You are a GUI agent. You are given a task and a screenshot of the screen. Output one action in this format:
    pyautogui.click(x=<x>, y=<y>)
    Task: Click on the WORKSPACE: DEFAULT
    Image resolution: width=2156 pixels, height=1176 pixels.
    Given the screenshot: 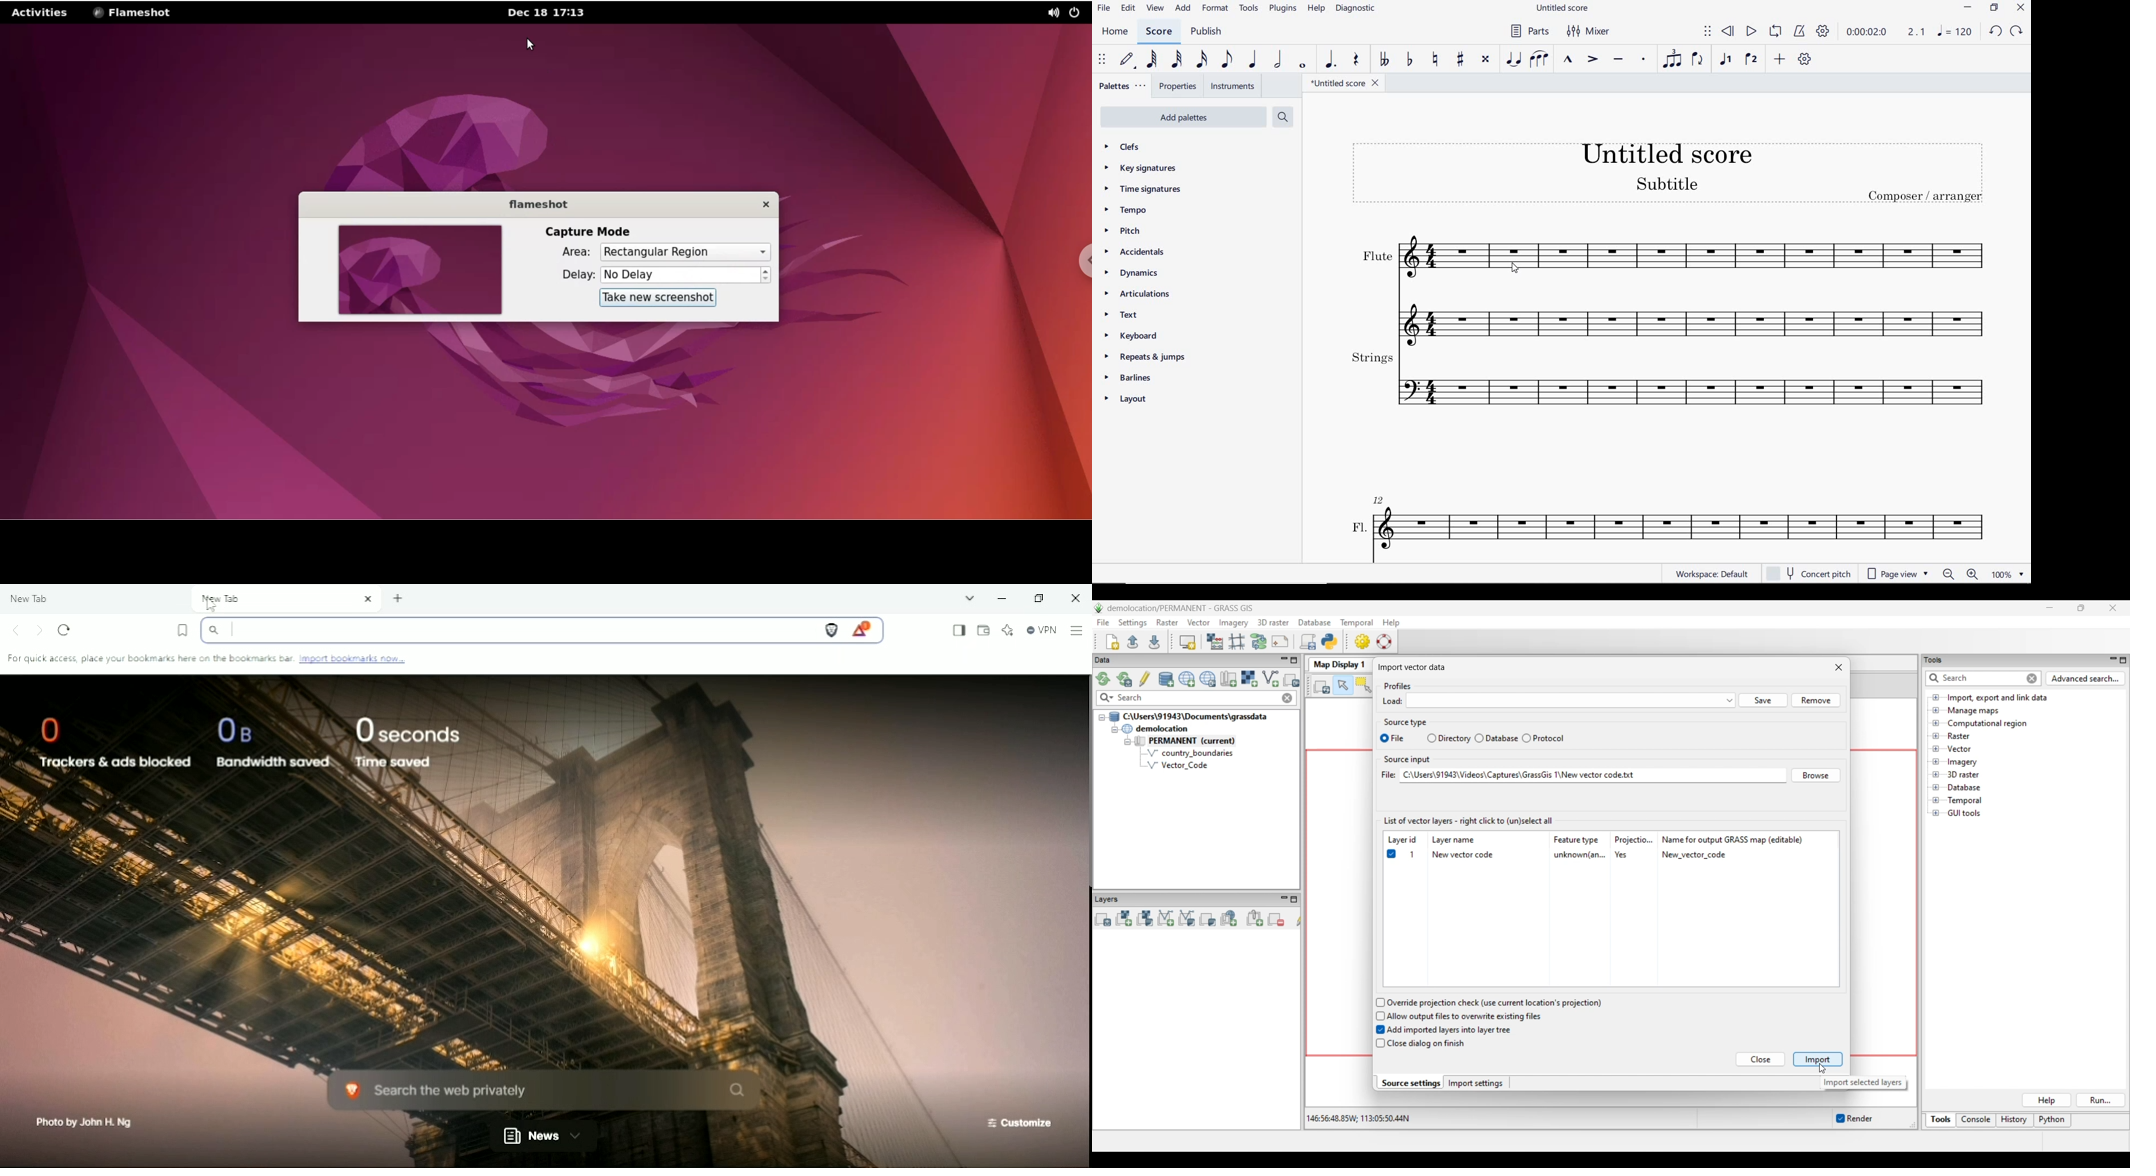 What is the action you would take?
    pyautogui.click(x=1713, y=572)
    